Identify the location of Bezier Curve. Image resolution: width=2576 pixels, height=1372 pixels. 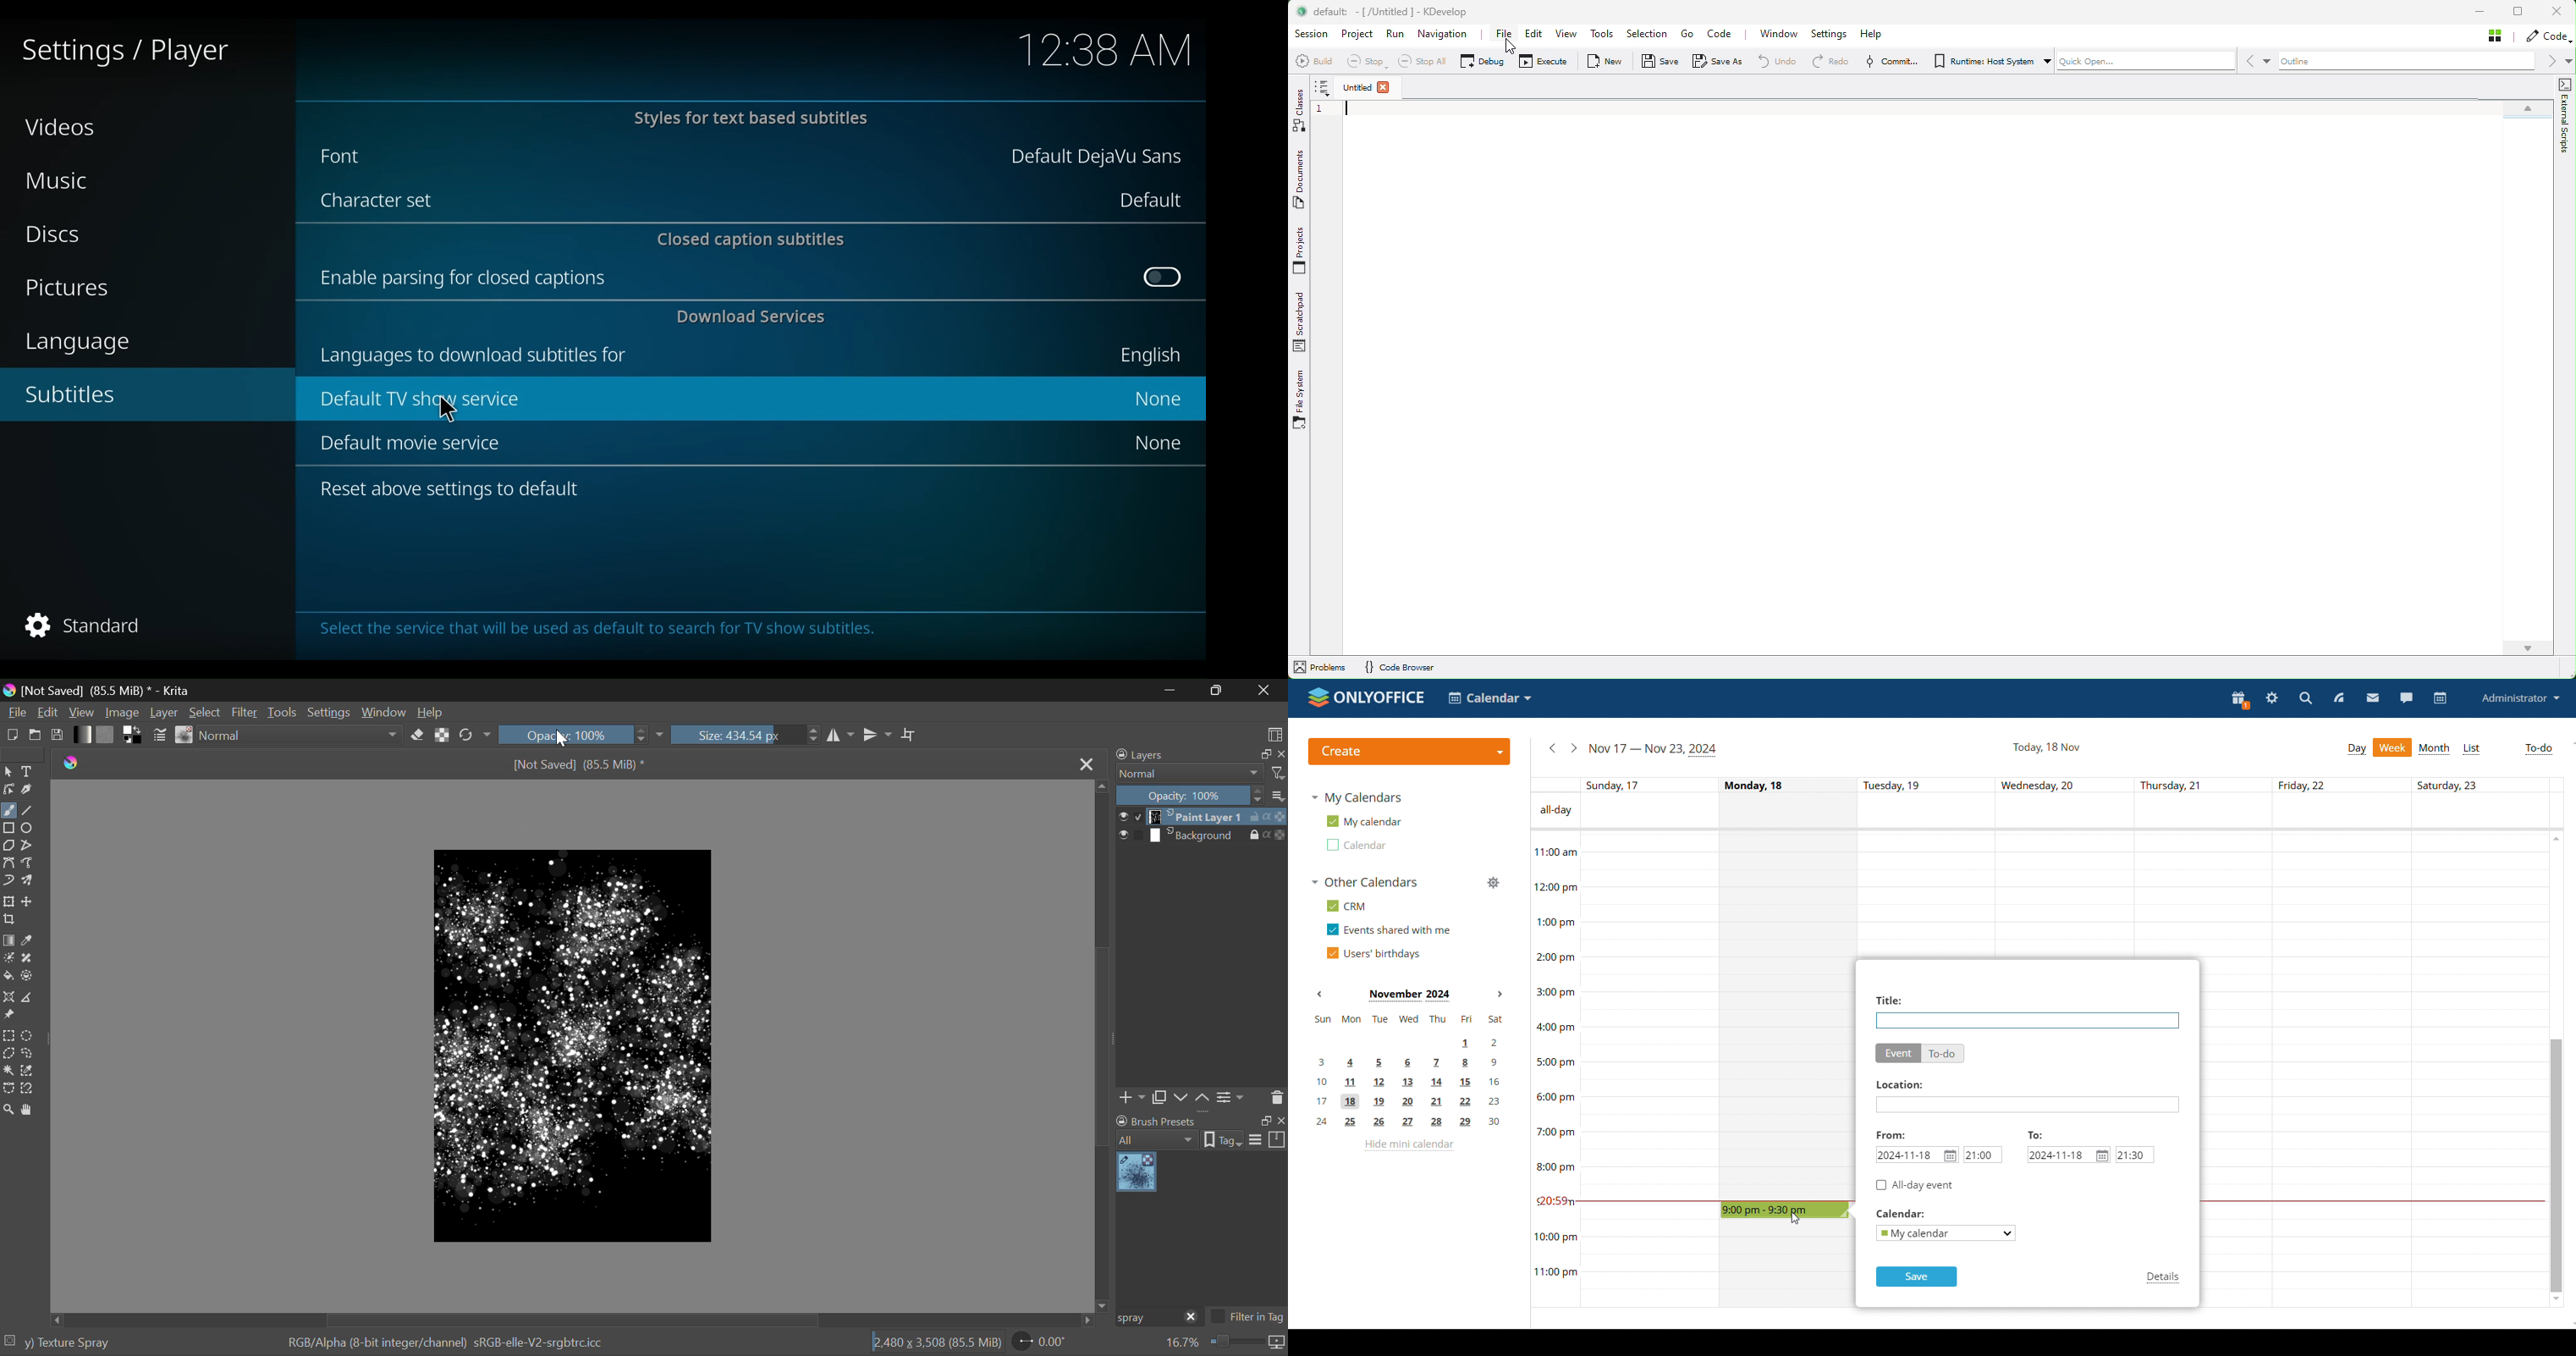
(8, 862).